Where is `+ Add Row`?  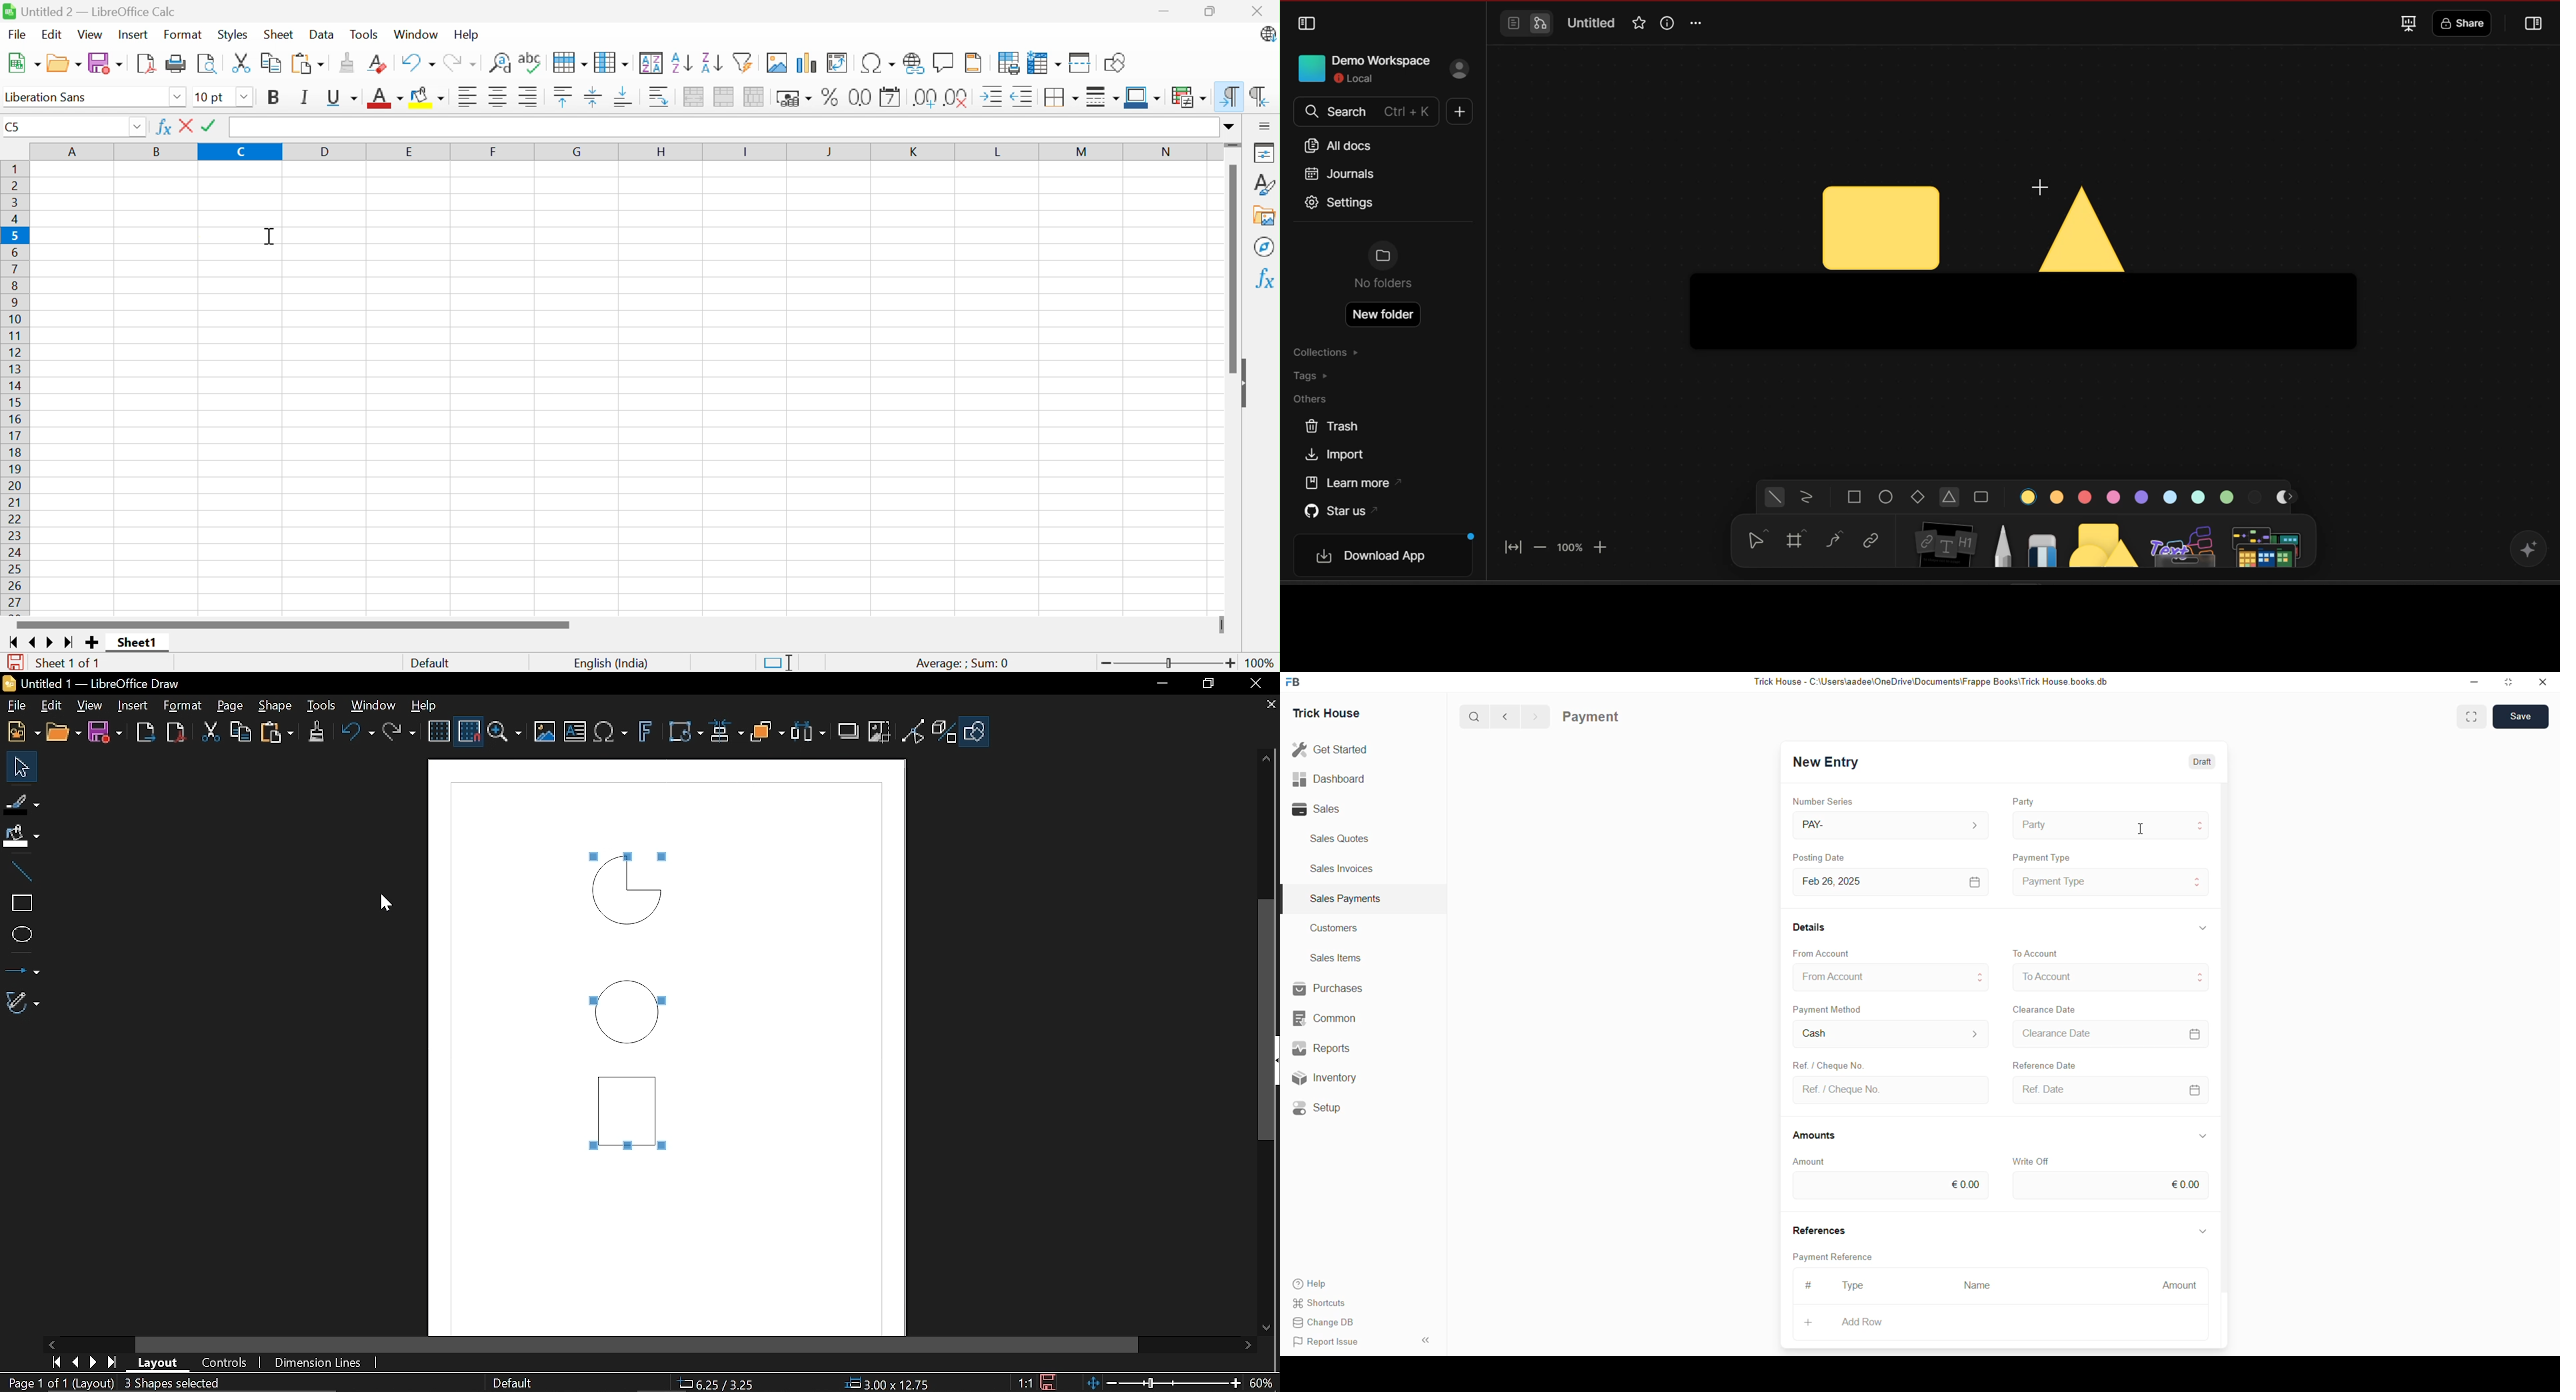
+ Add Row is located at coordinates (1871, 1323).